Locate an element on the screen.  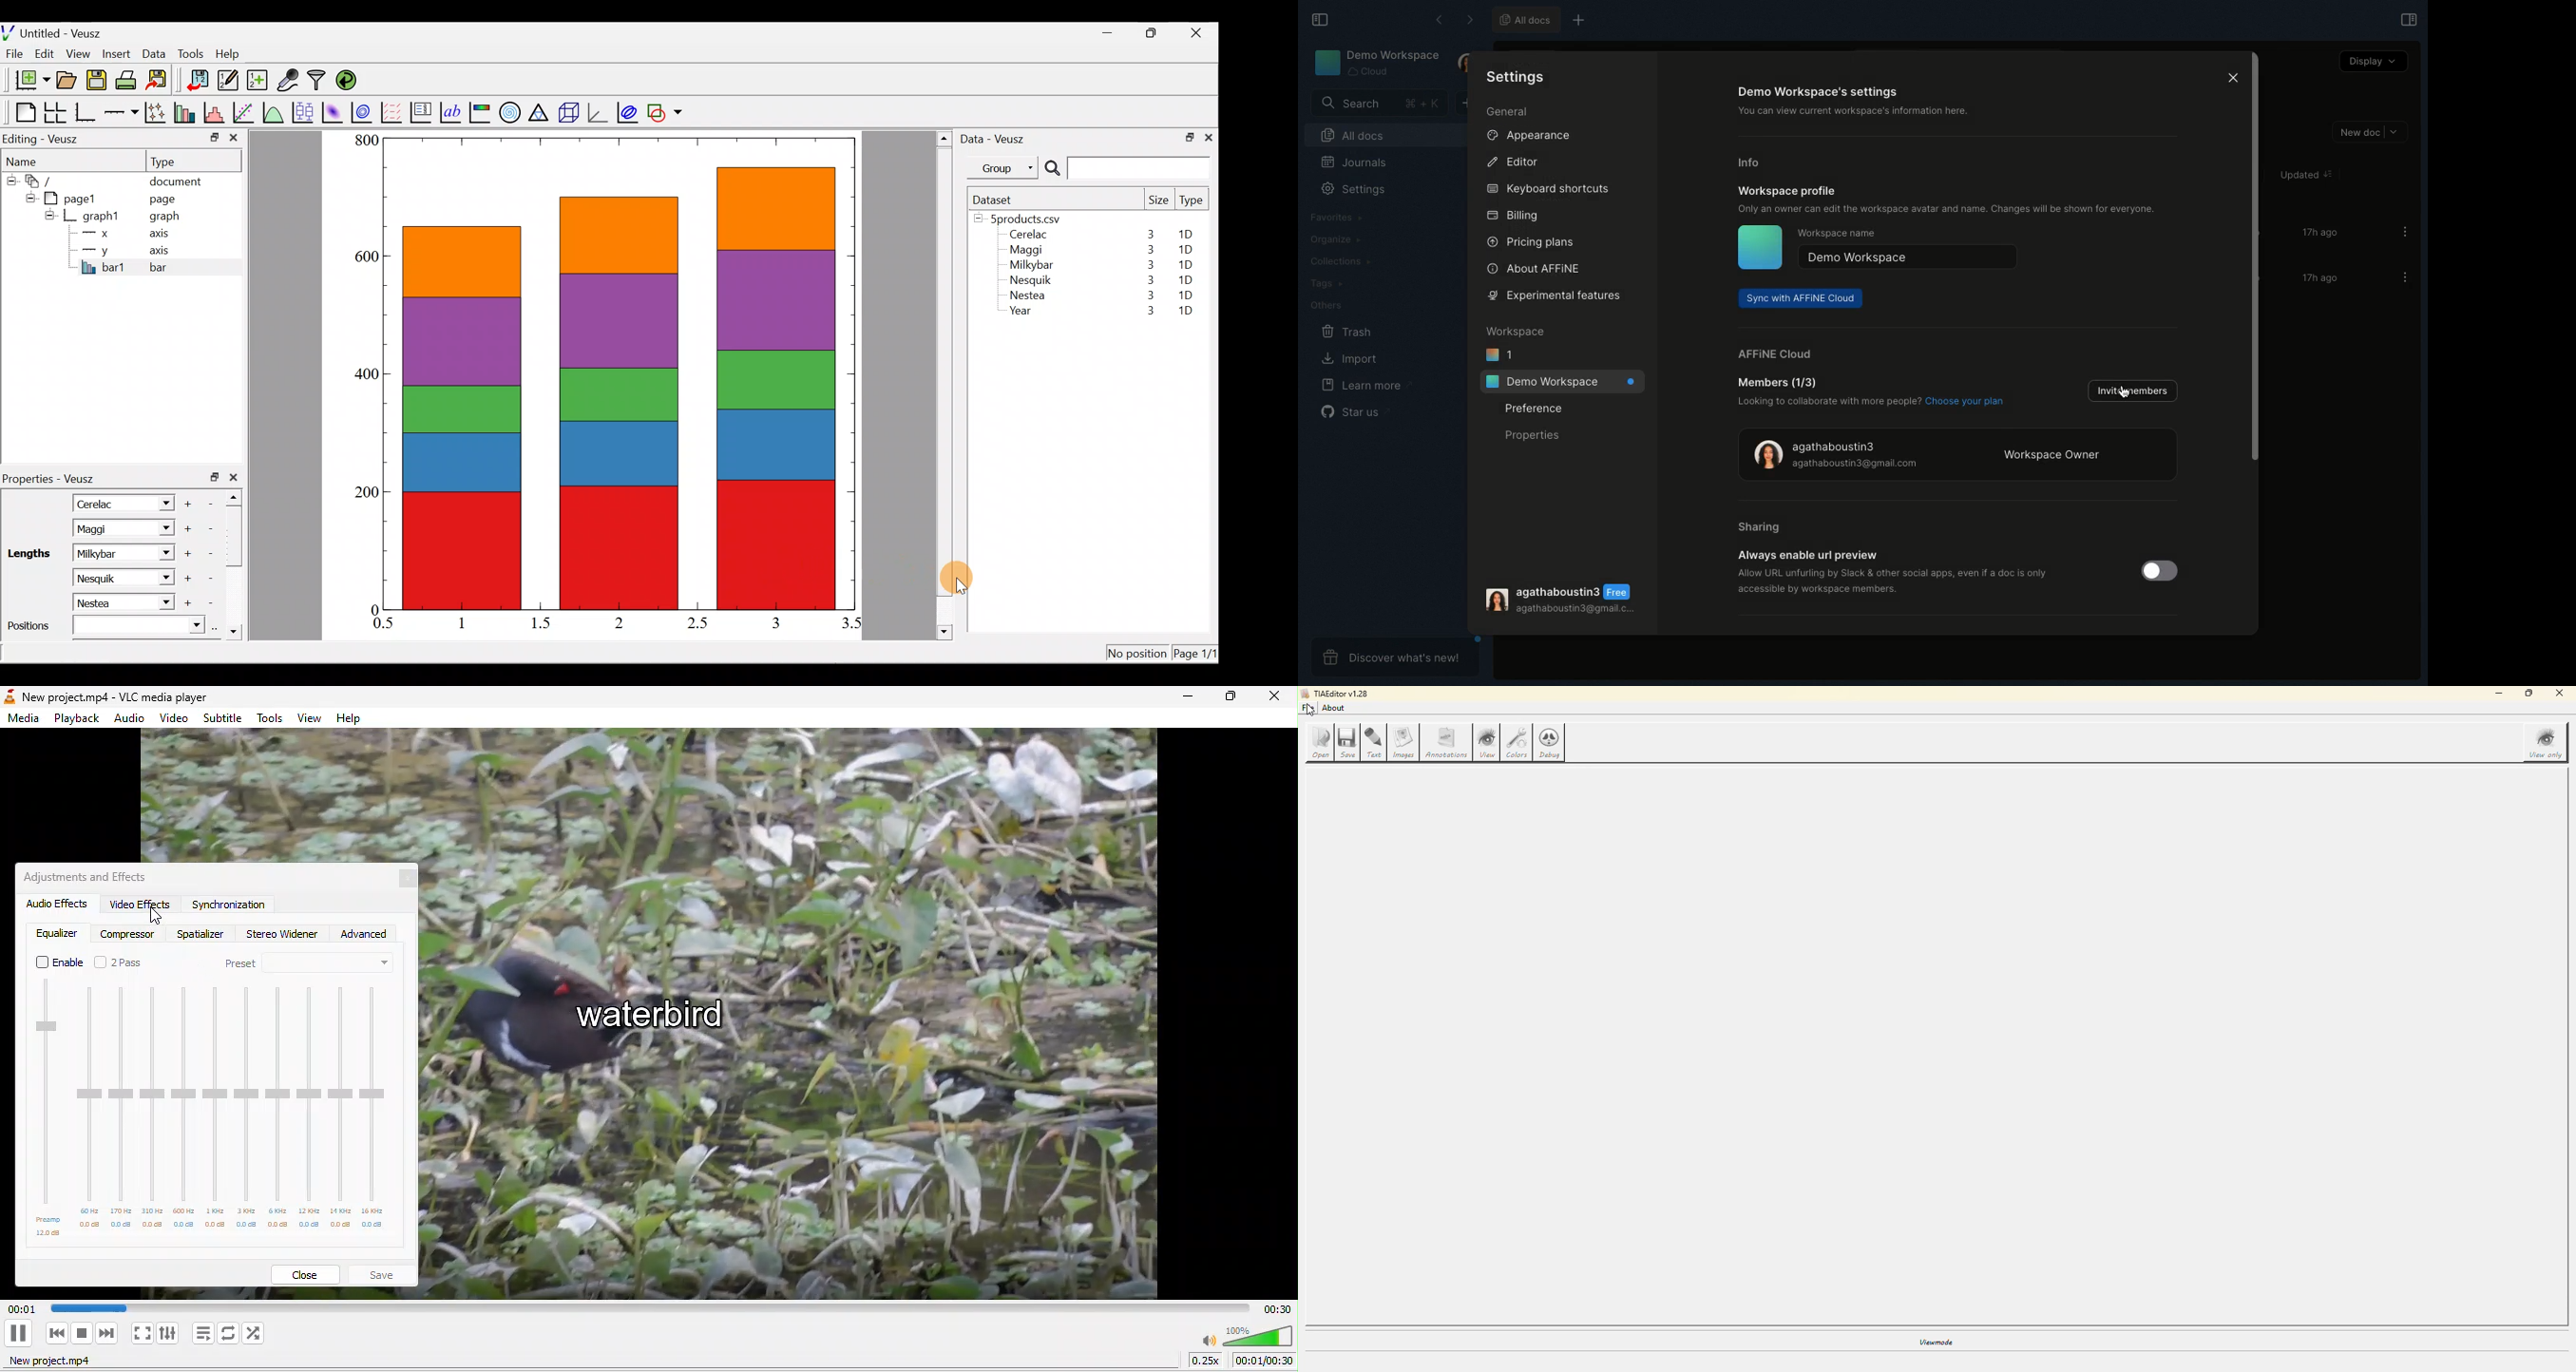
170hz volume bar is located at coordinates (121, 1107).